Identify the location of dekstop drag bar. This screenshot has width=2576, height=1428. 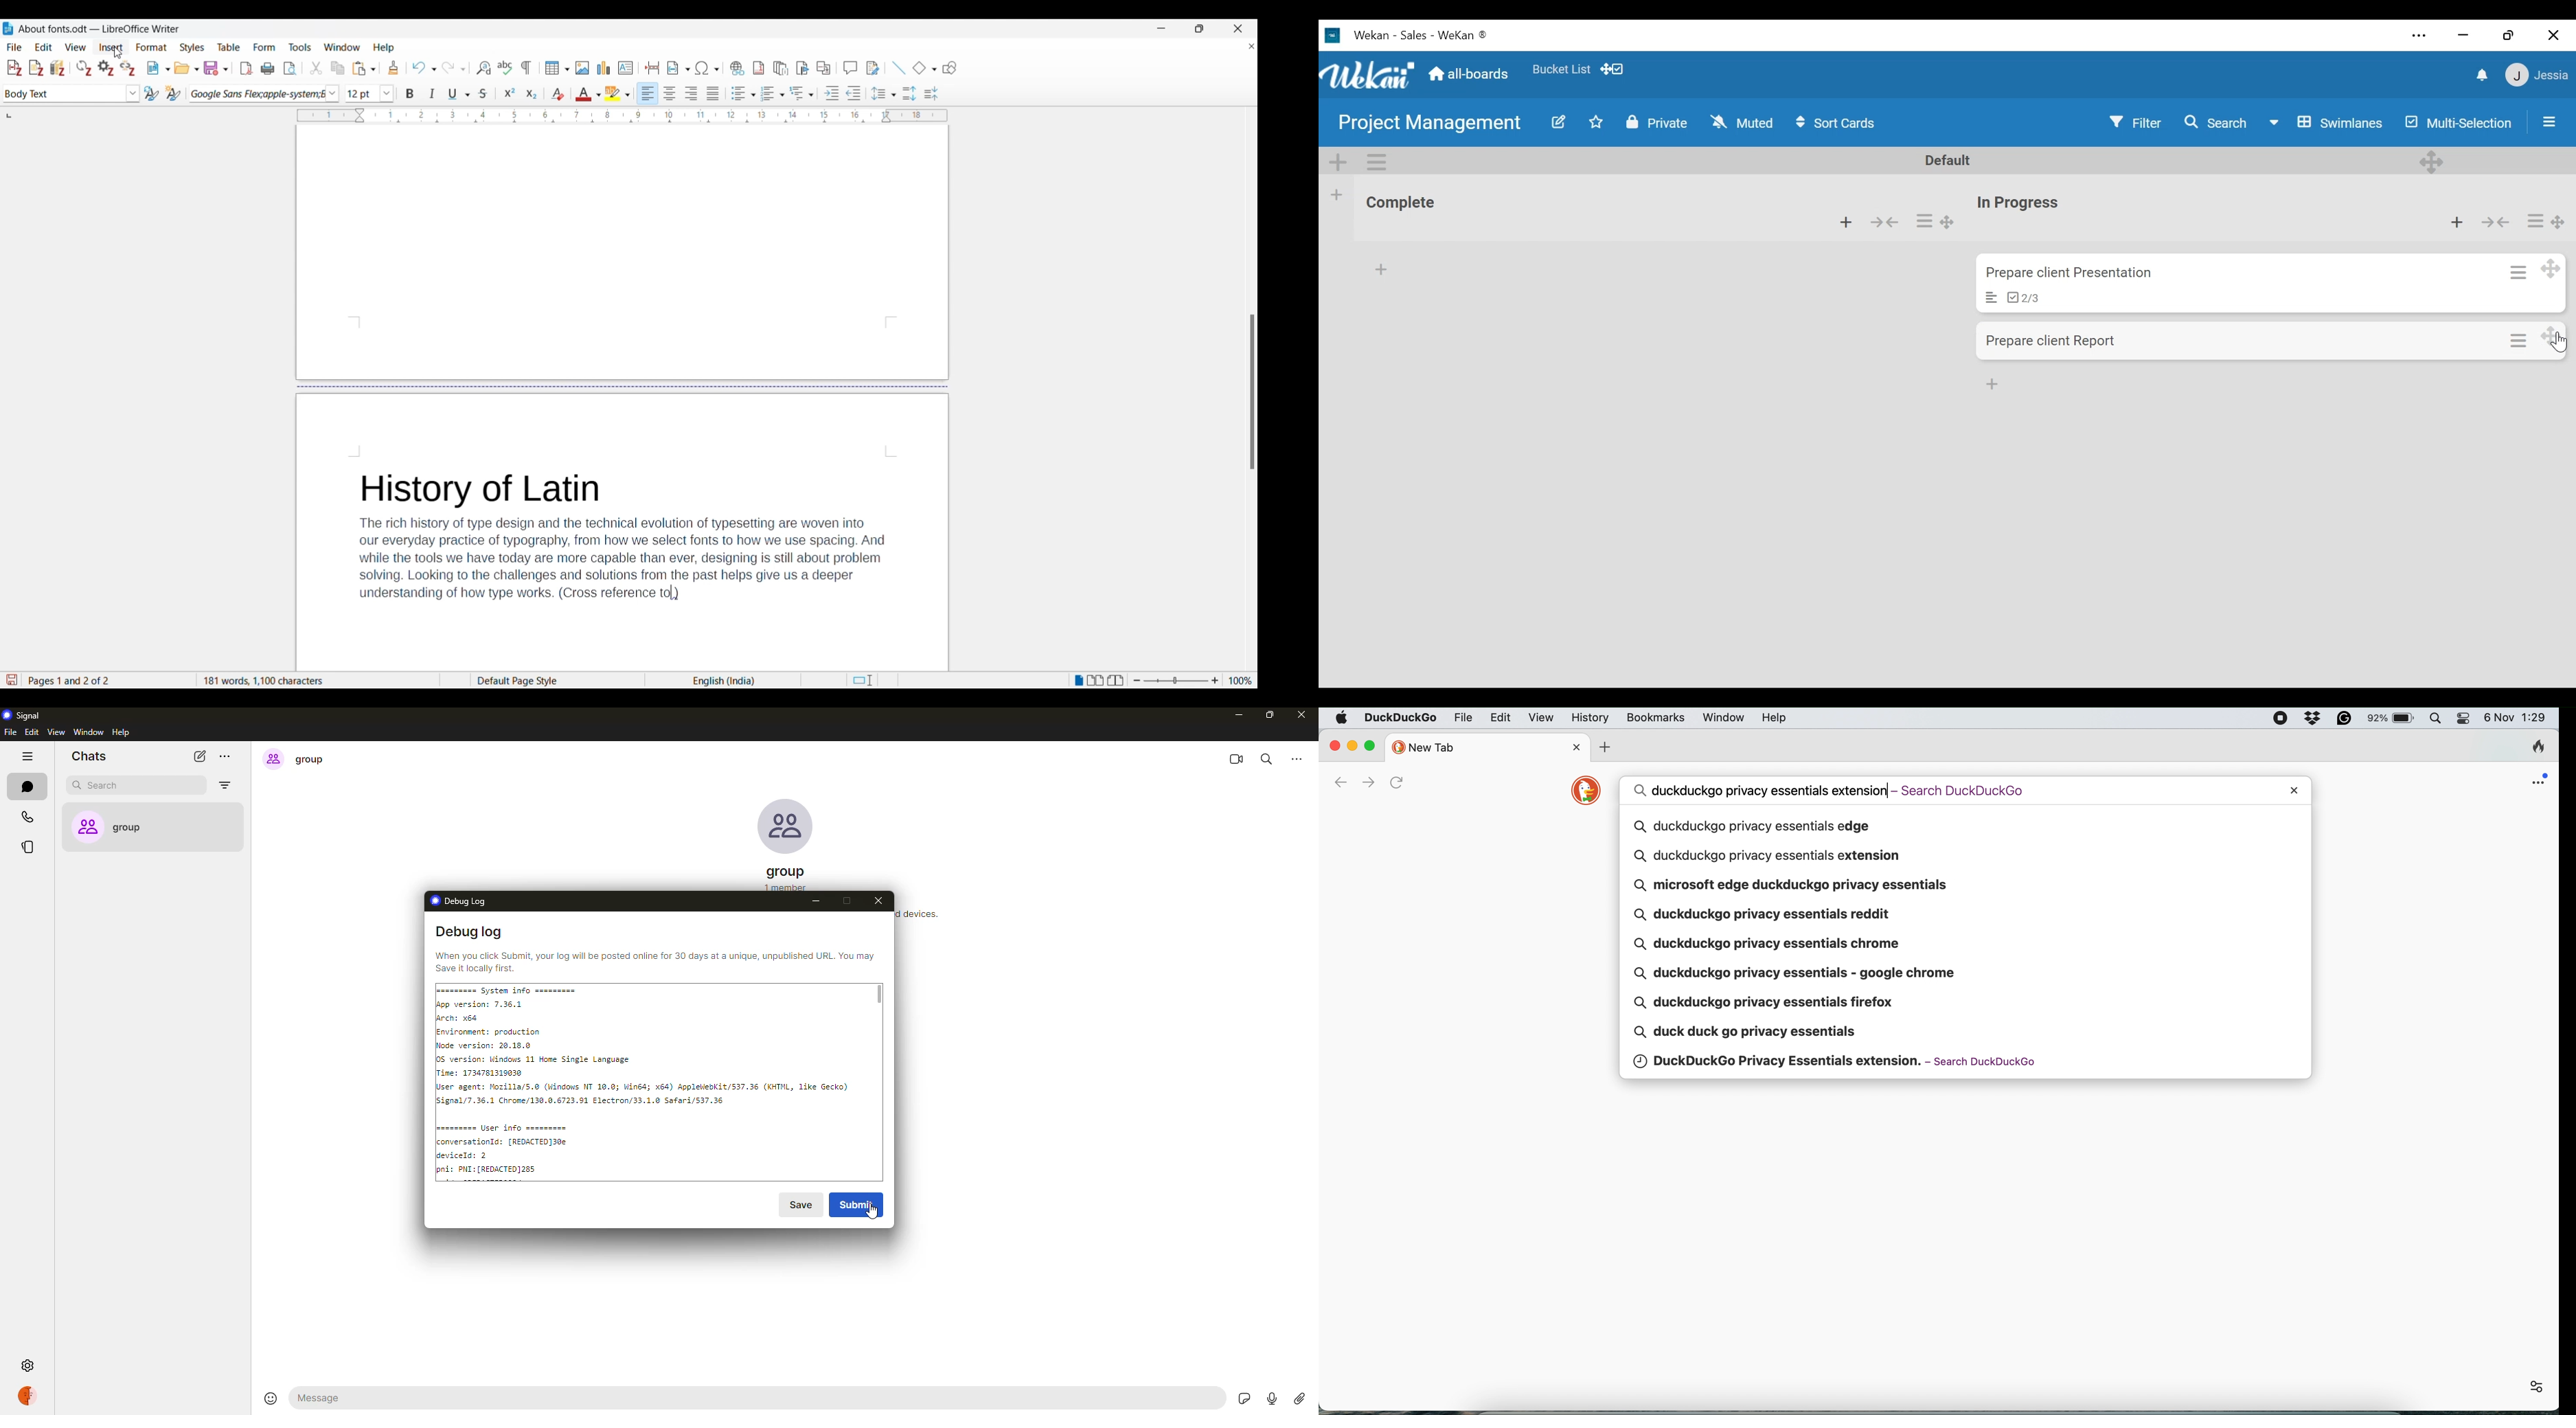
(1618, 69).